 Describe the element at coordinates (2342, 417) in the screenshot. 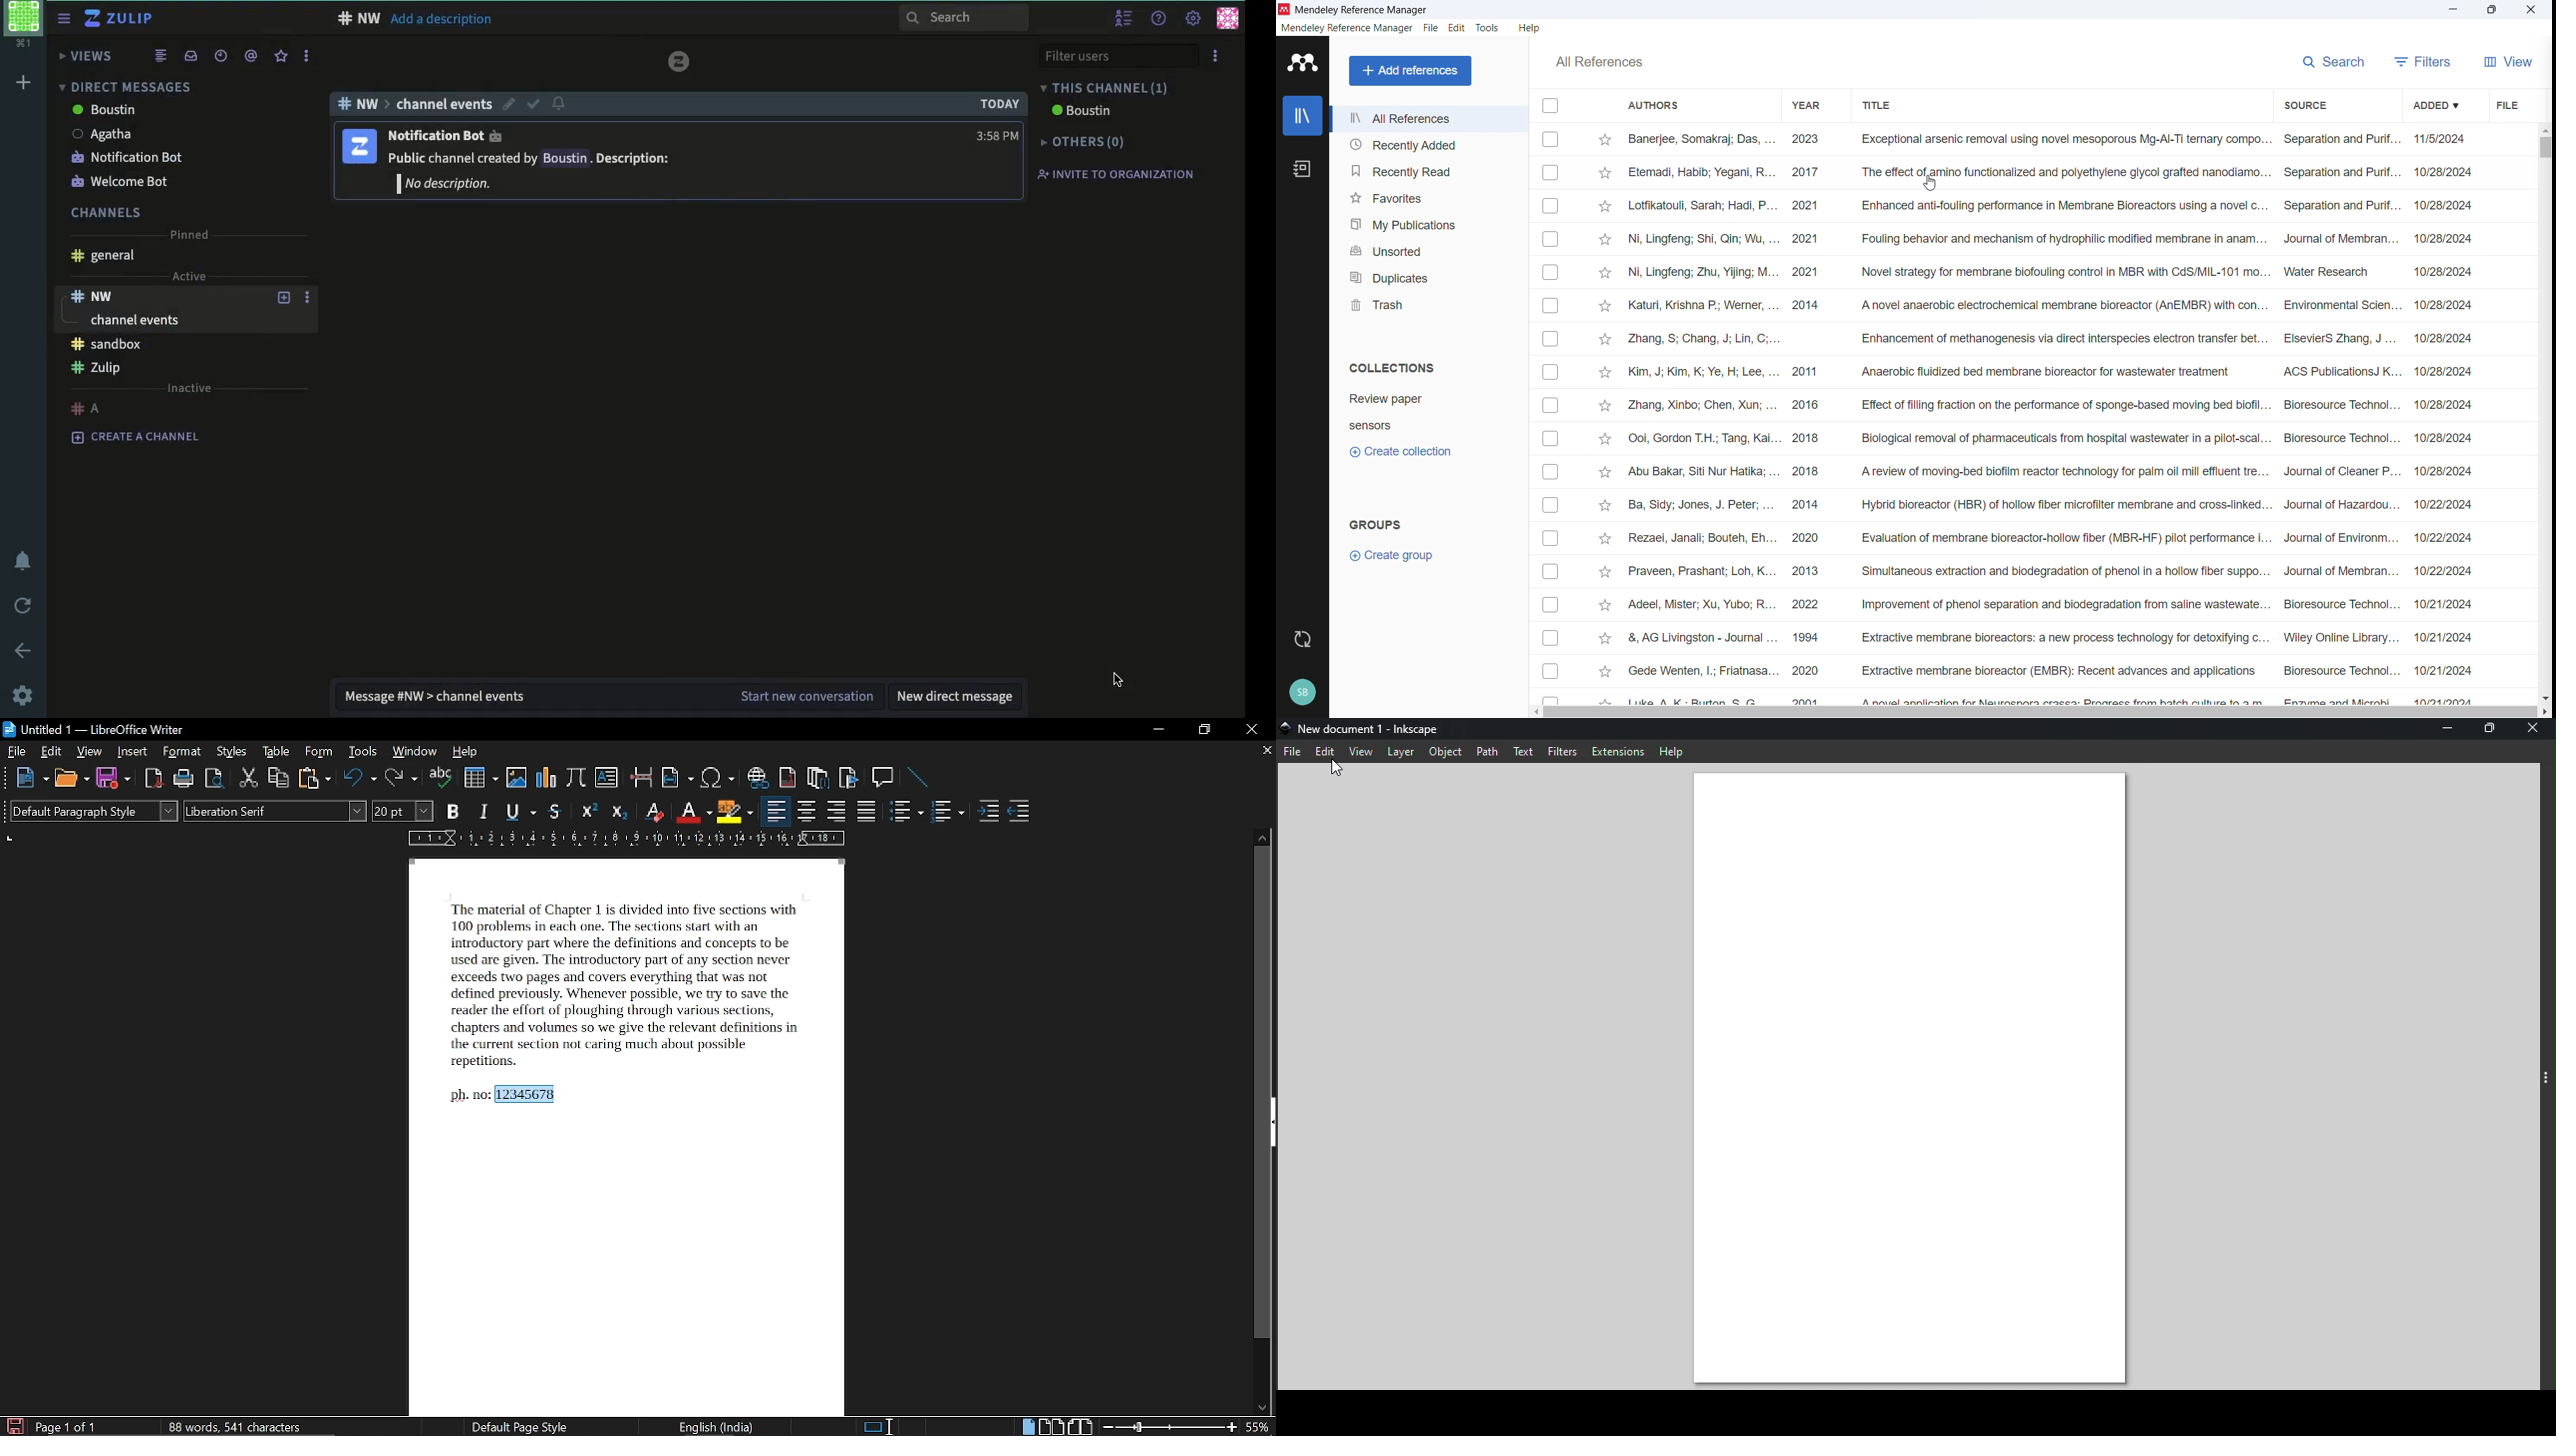

I see `Source of individual entries ` at that location.